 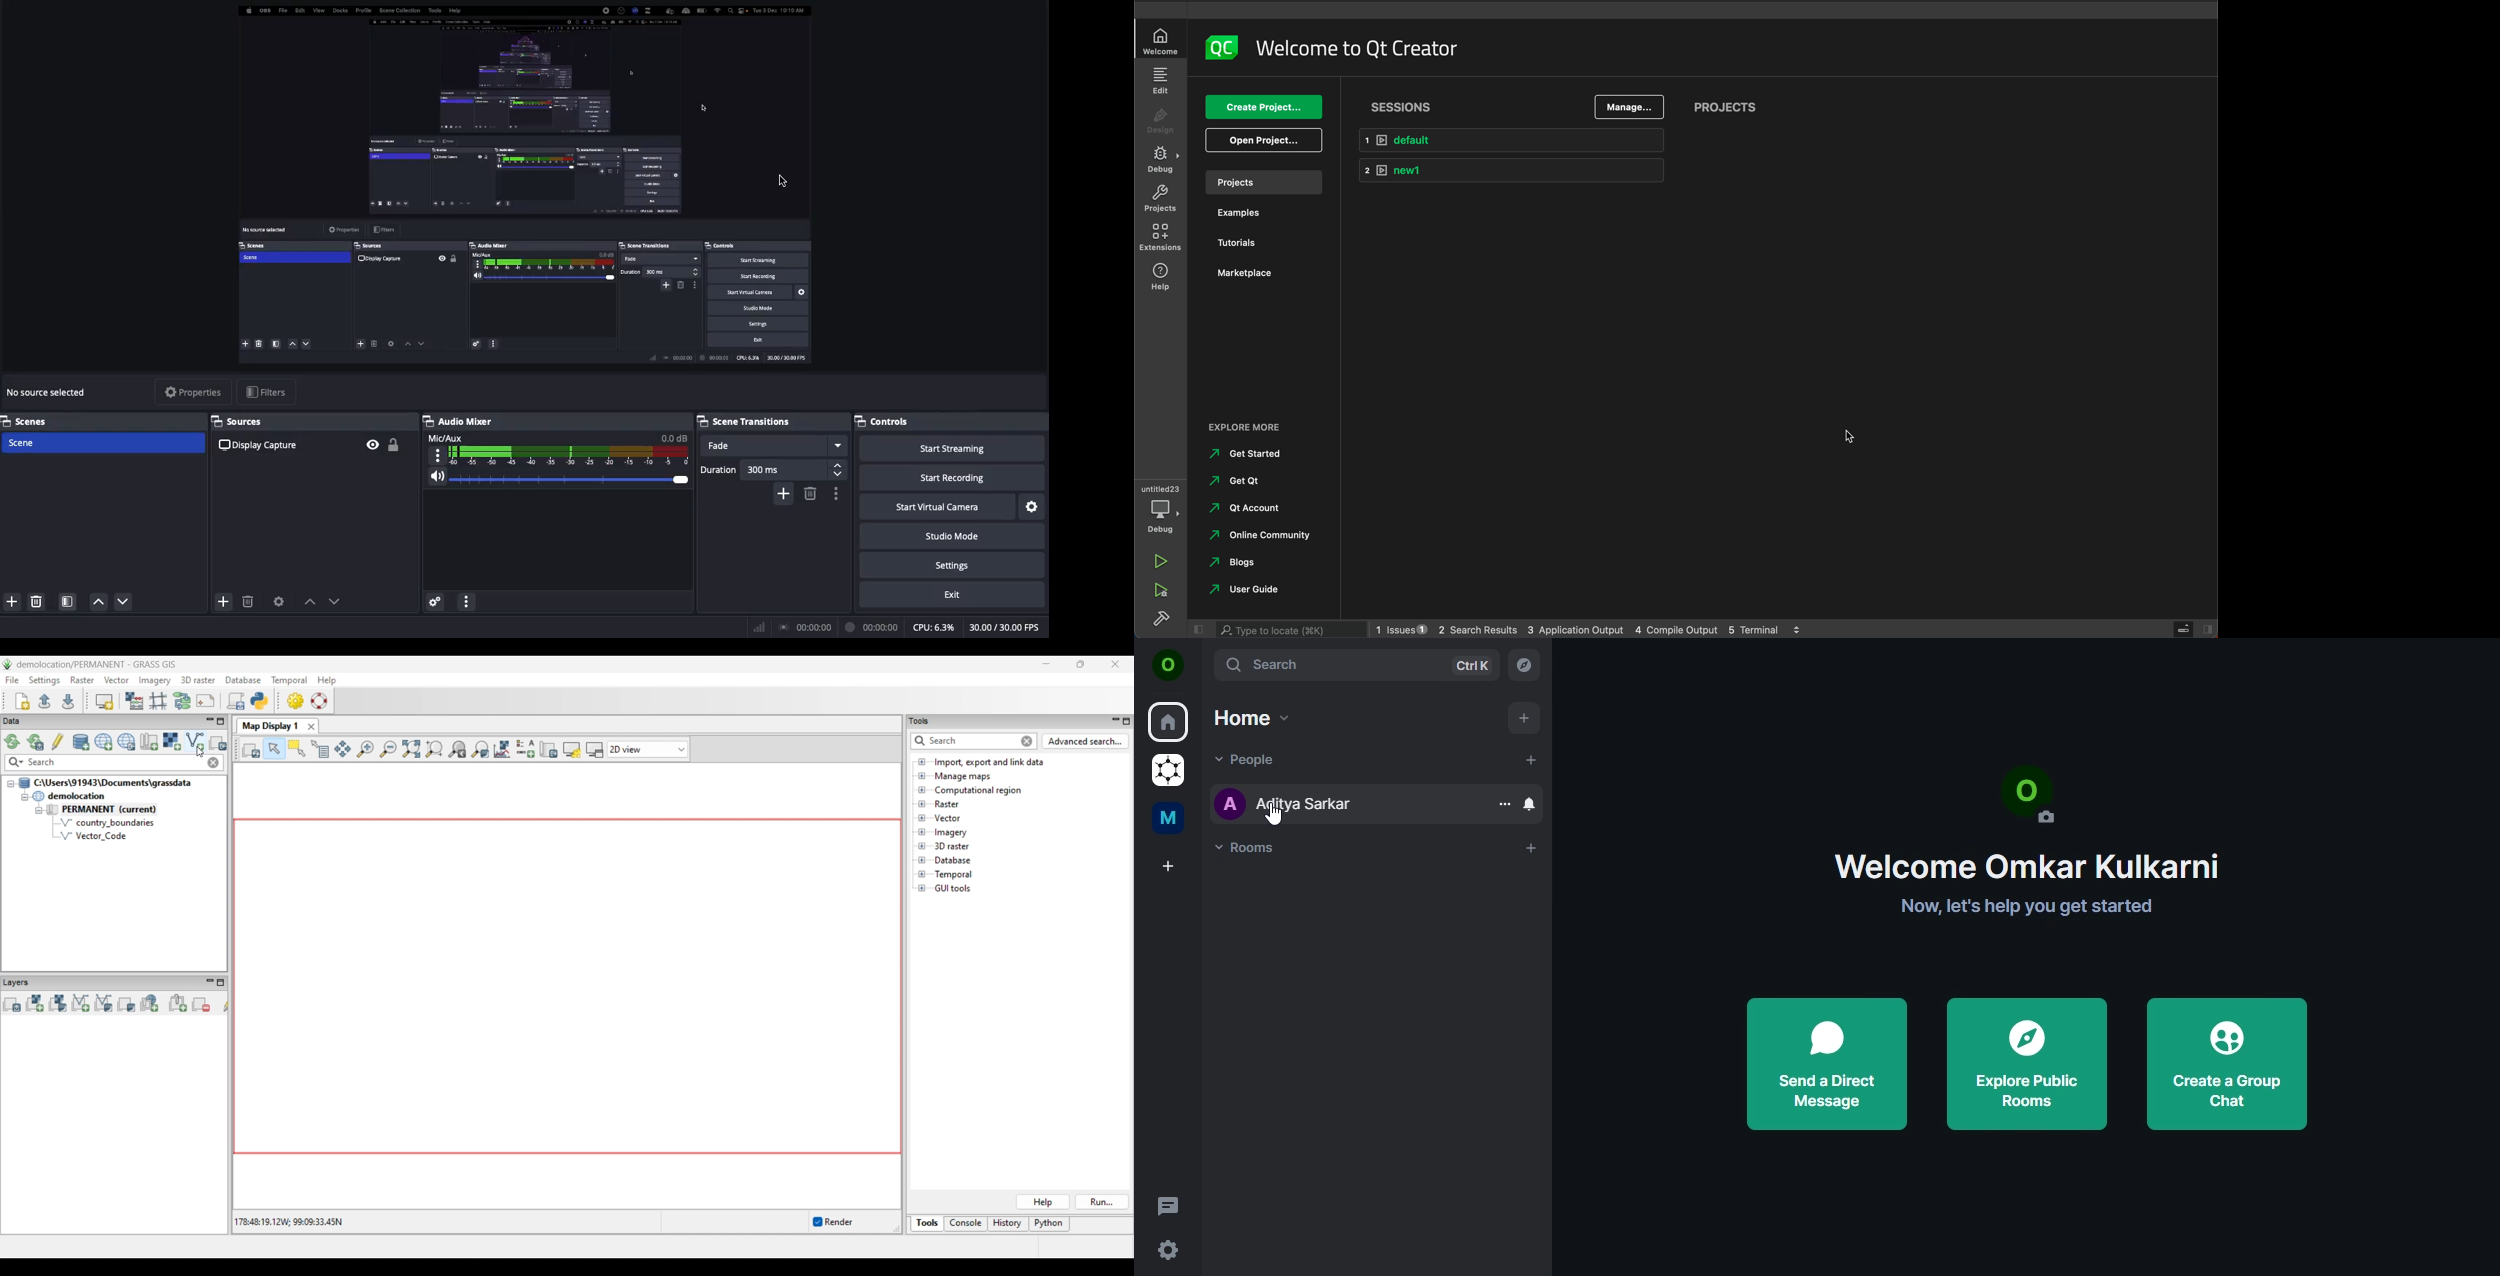 What do you see at coordinates (572, 750) in the screenshot?
I see `Map display settings` at bounding box center [572, 750].